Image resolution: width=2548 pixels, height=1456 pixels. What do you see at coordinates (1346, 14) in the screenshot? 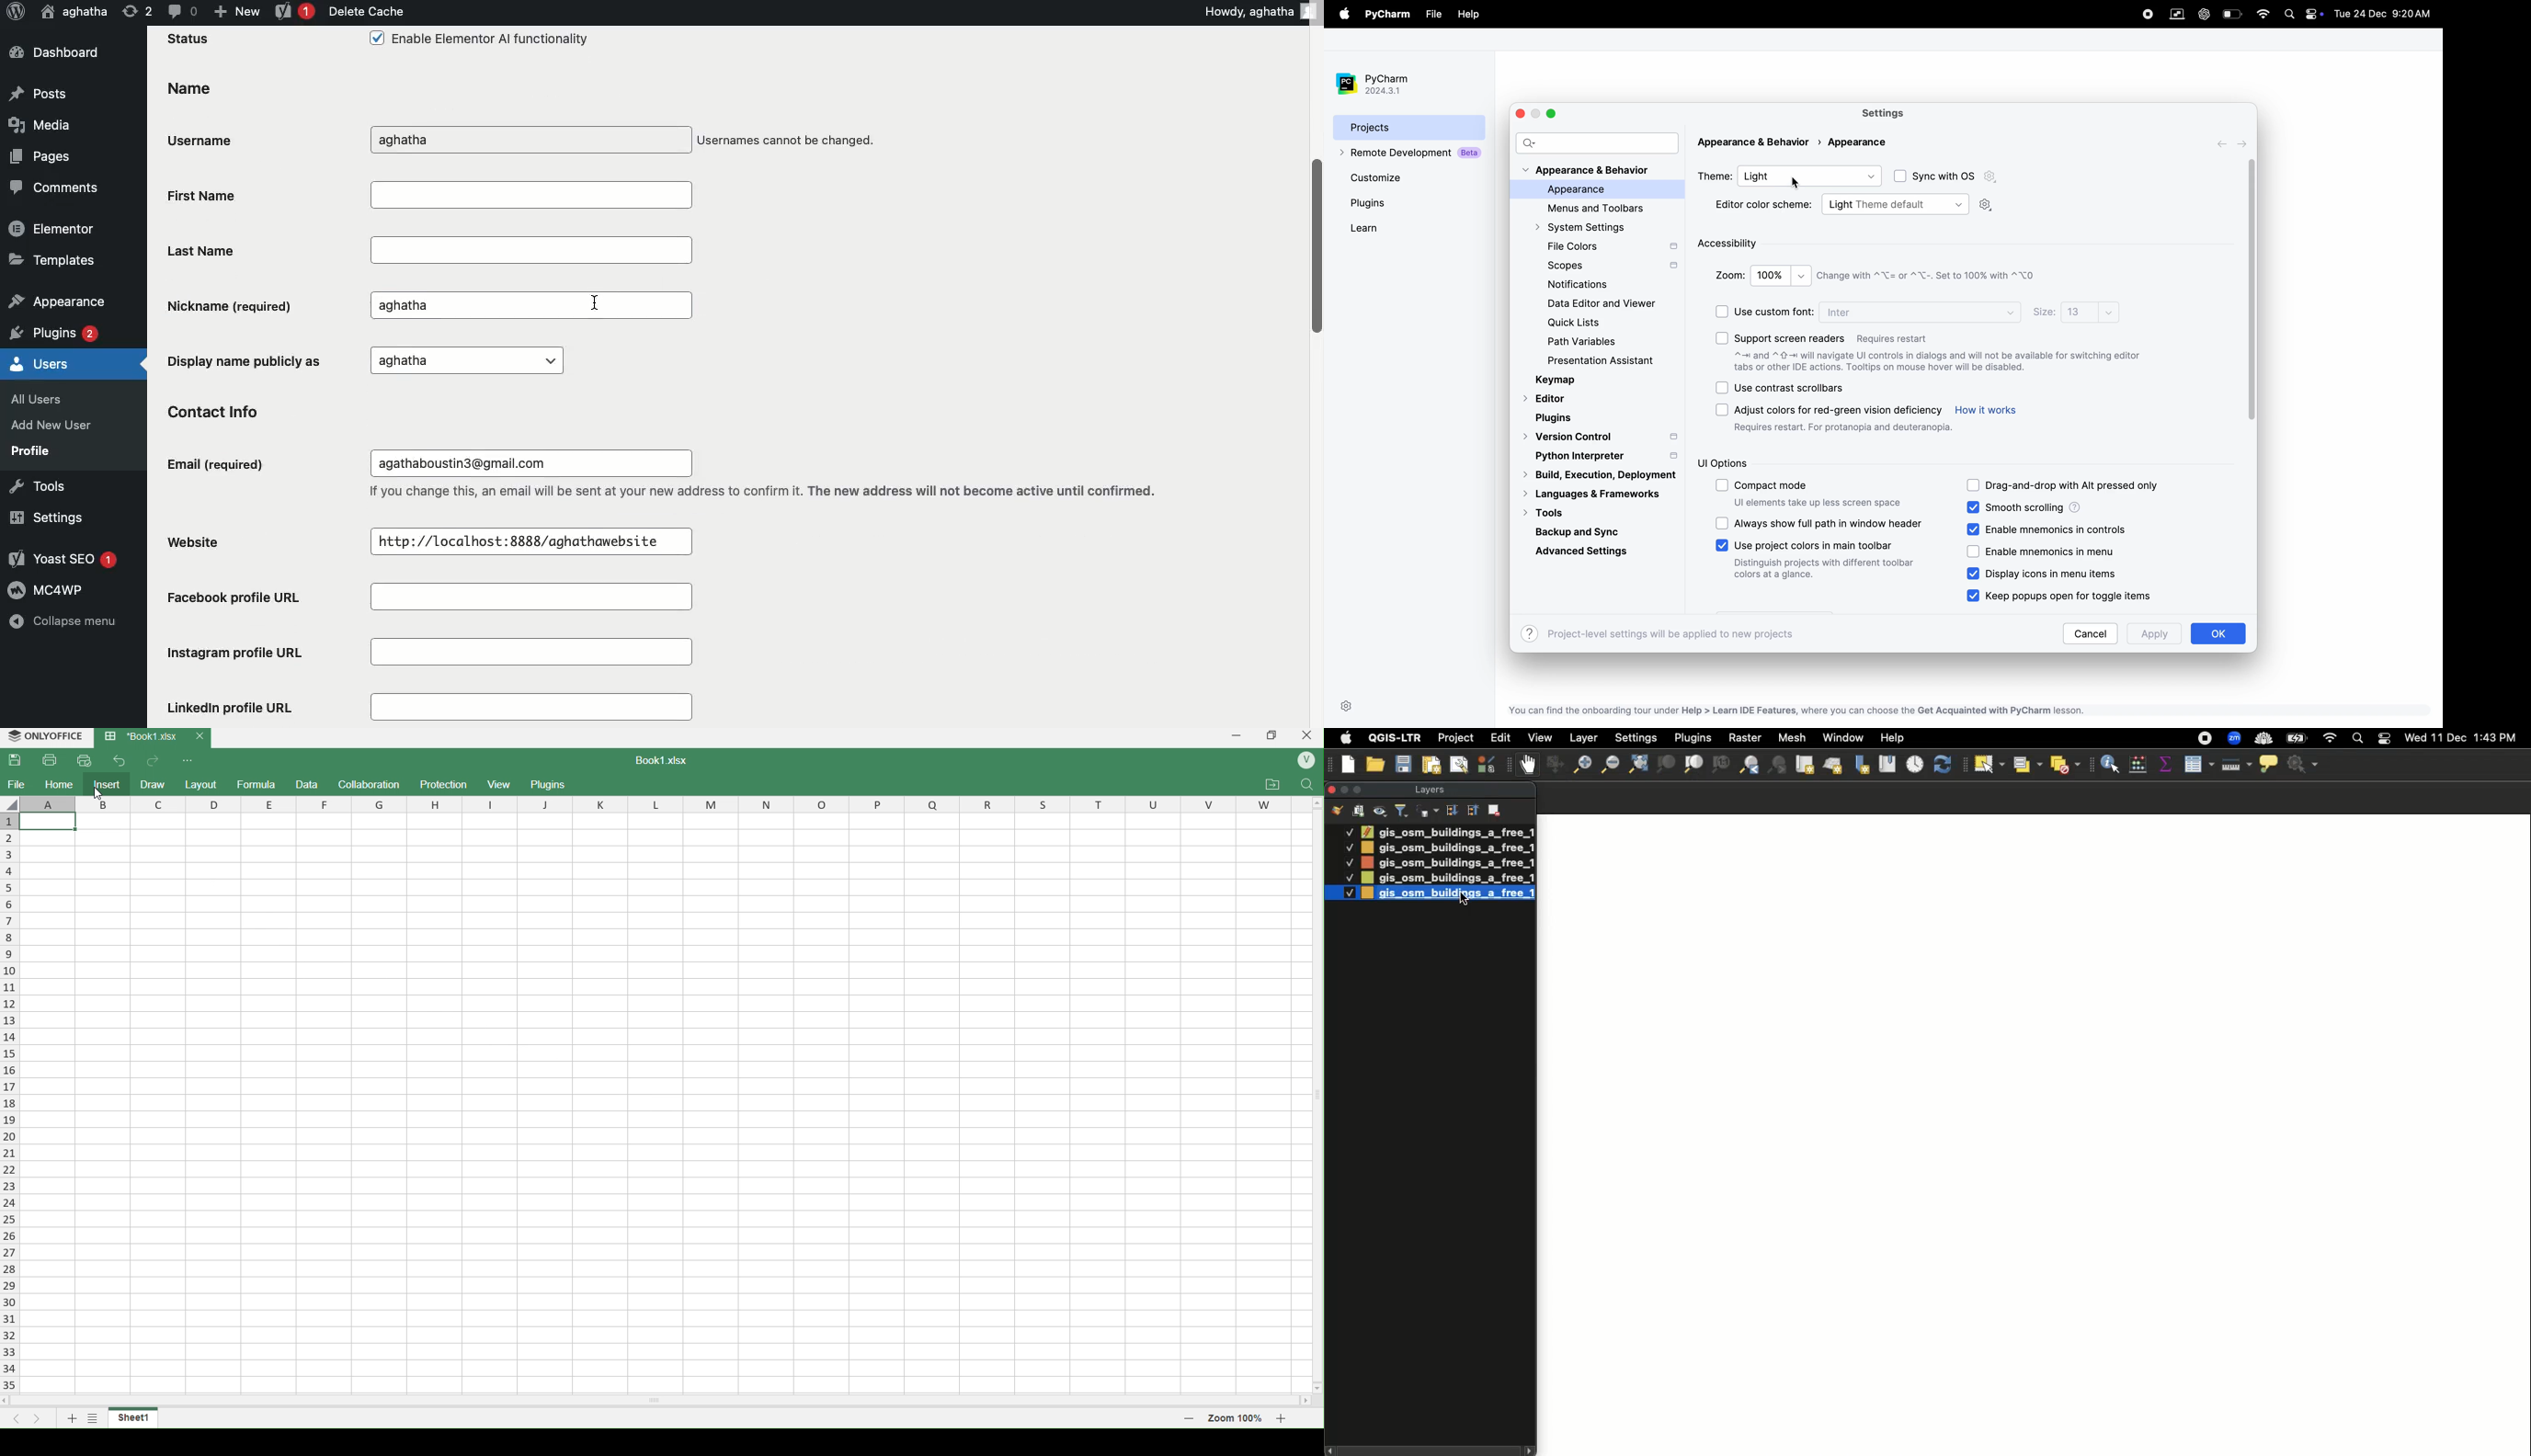
I see `apple menu` at bounding box center [1346, 14].